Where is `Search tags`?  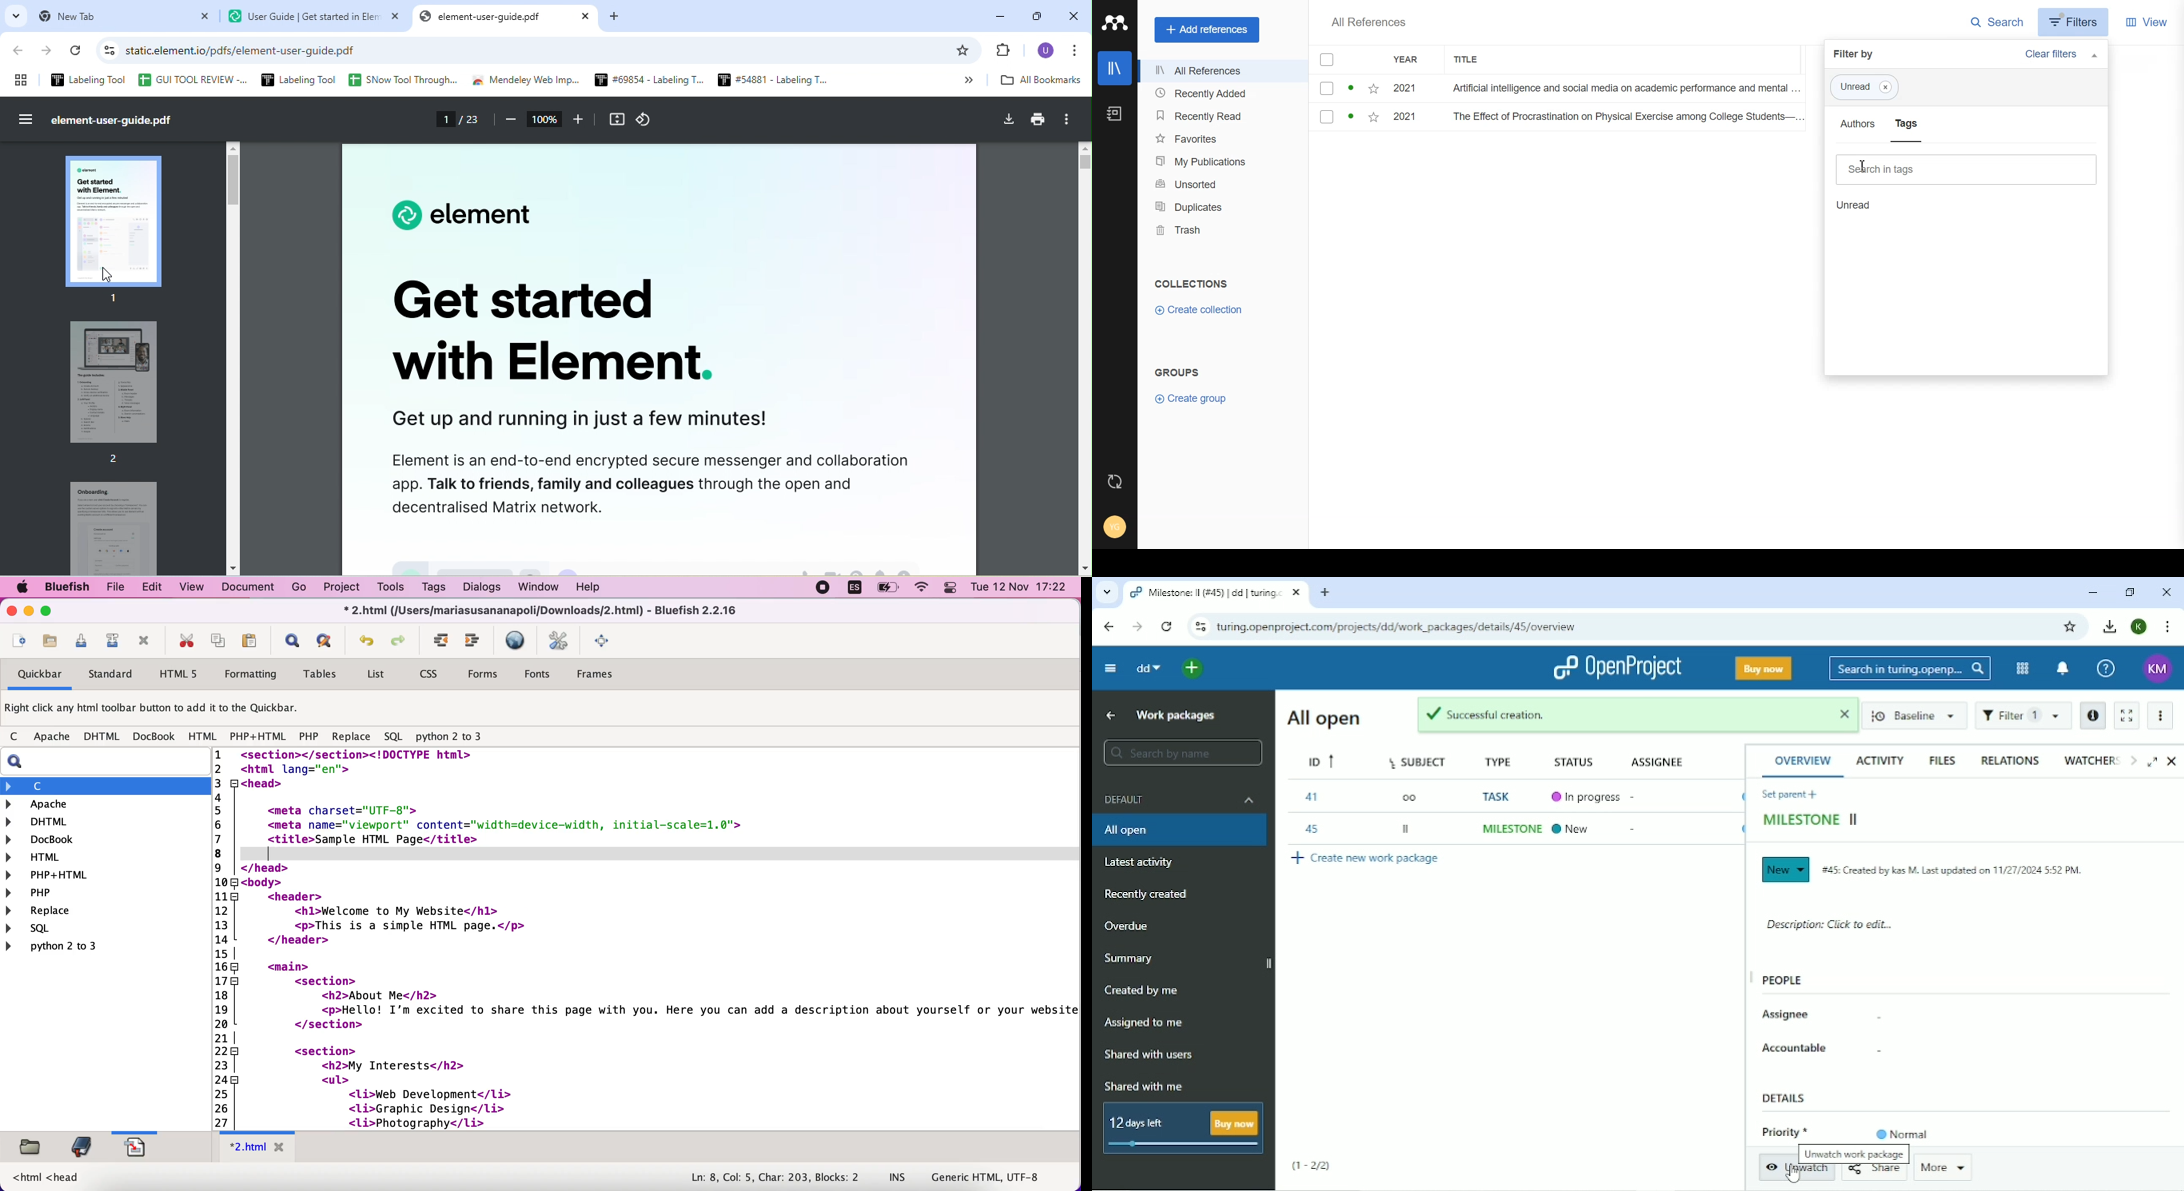 Search tags is located at coordinates (1967, 169).